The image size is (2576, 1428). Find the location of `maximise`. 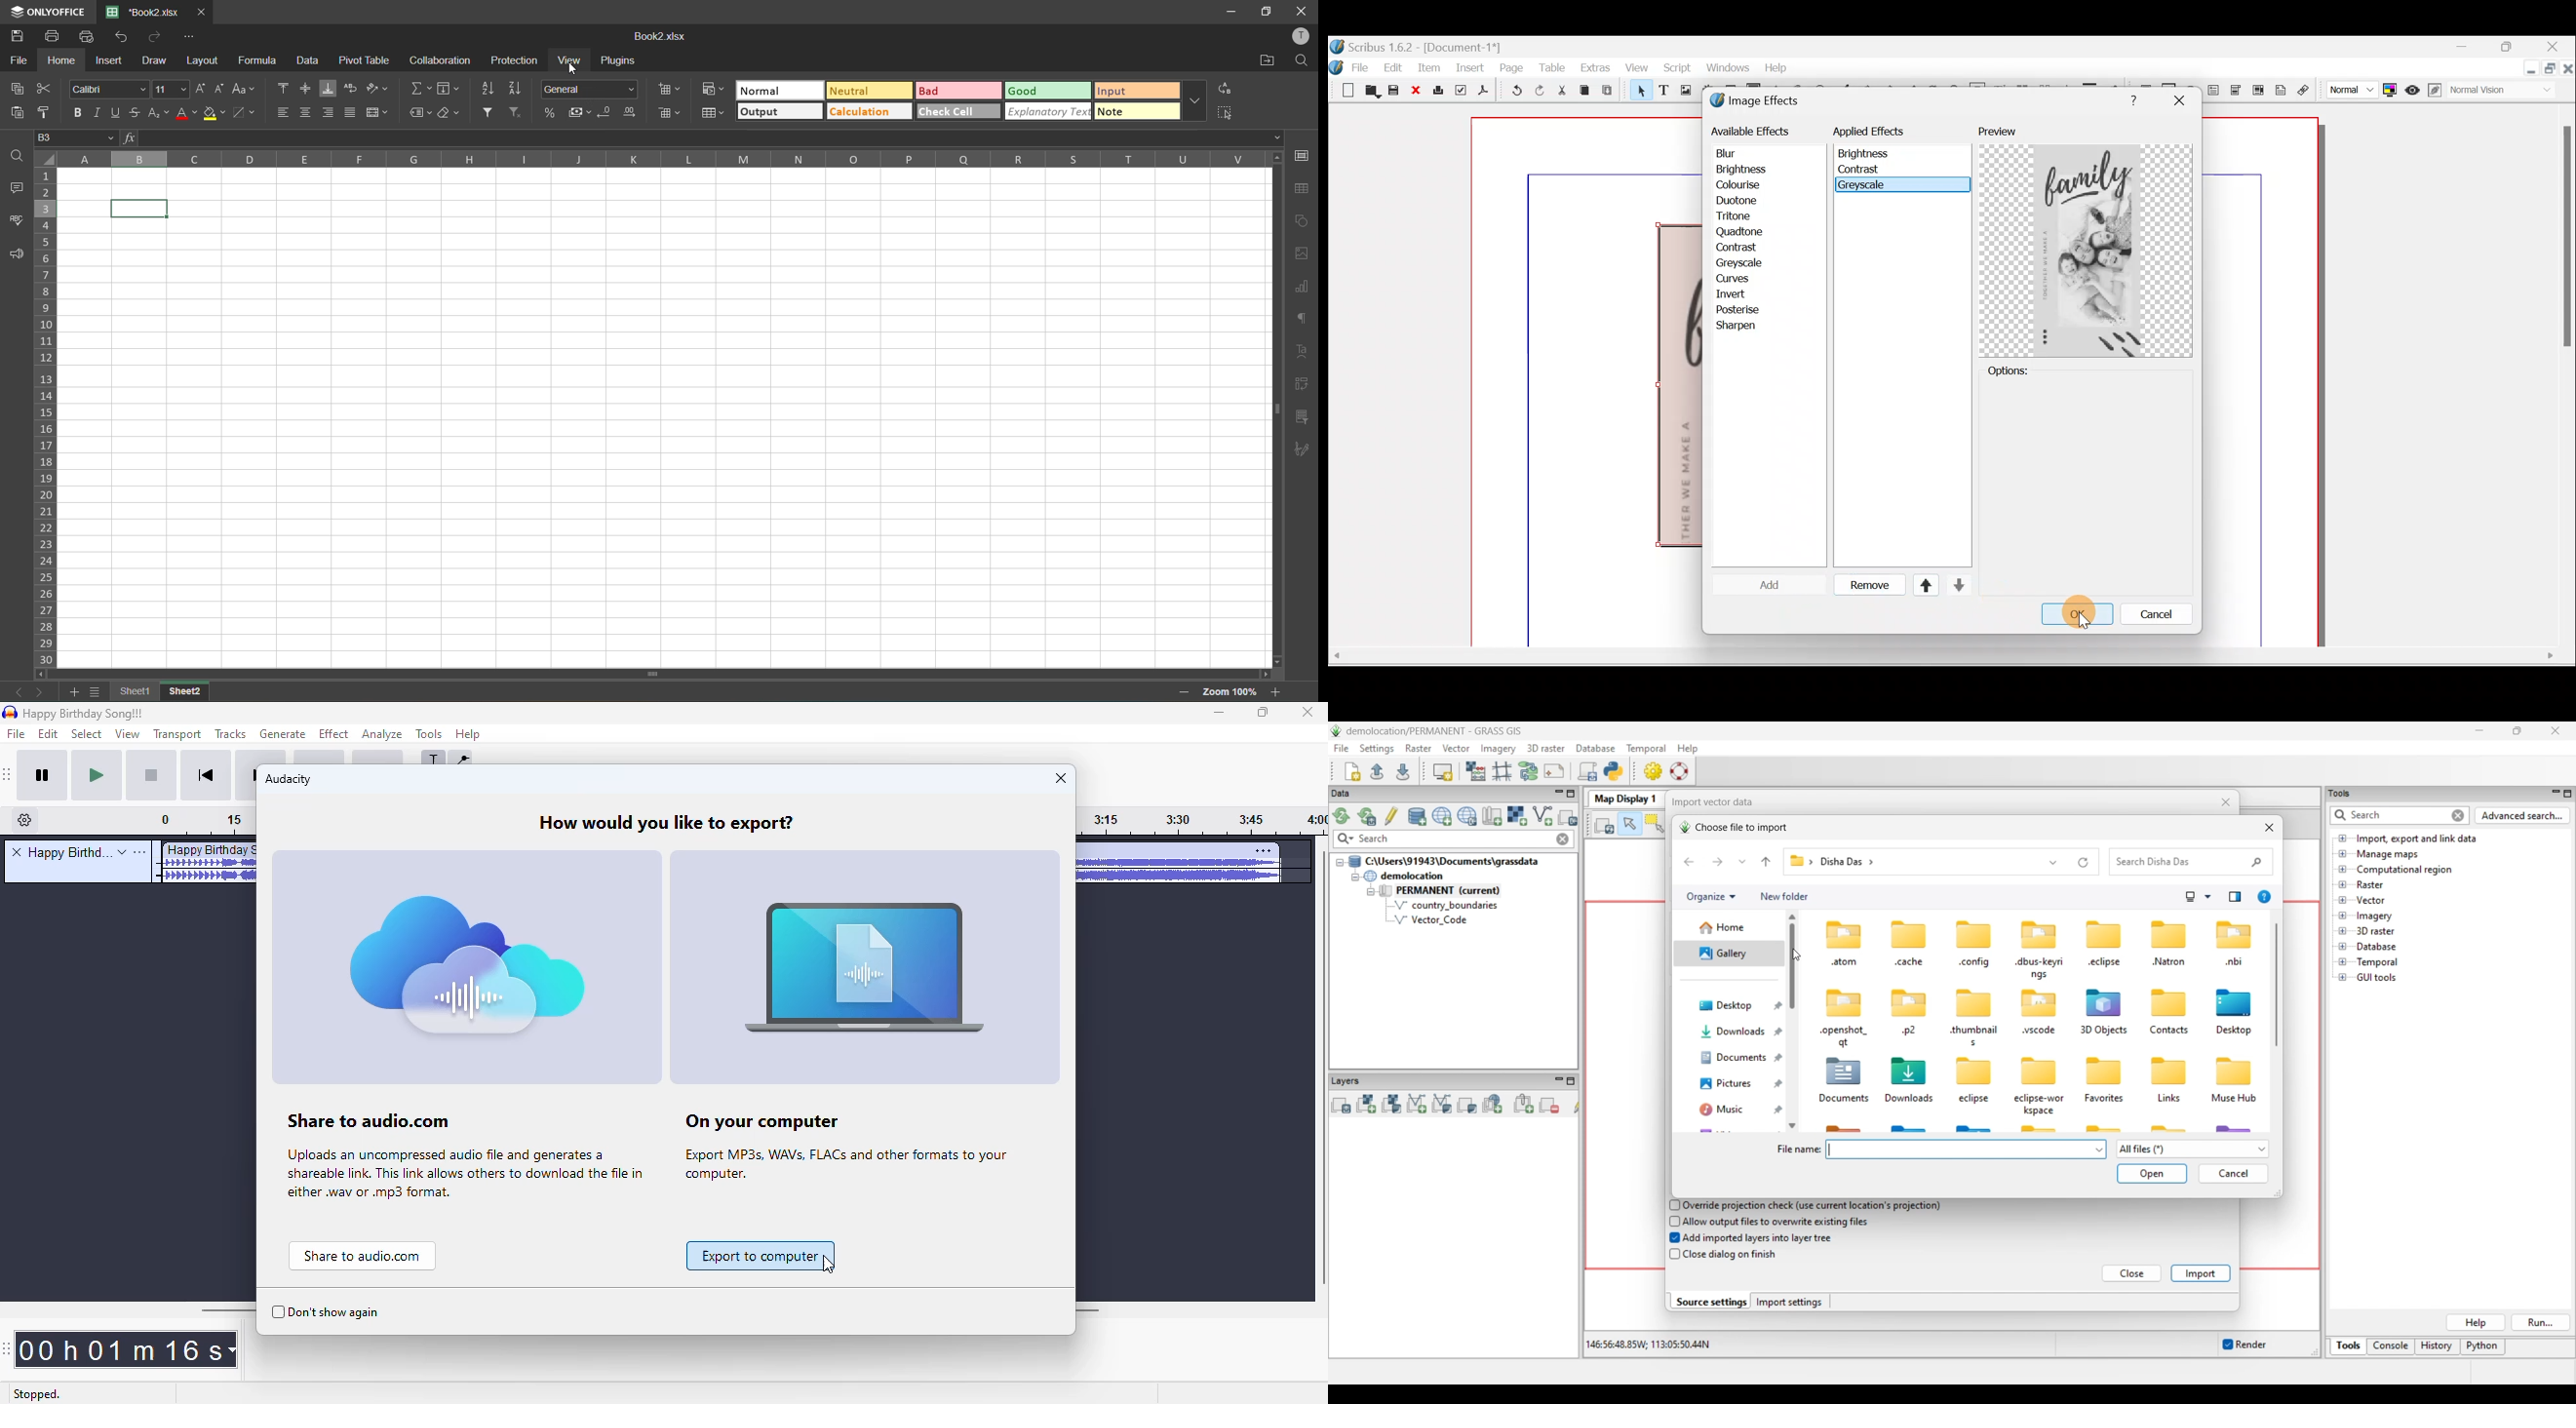

maximise is located at coordinates (2548, 71).